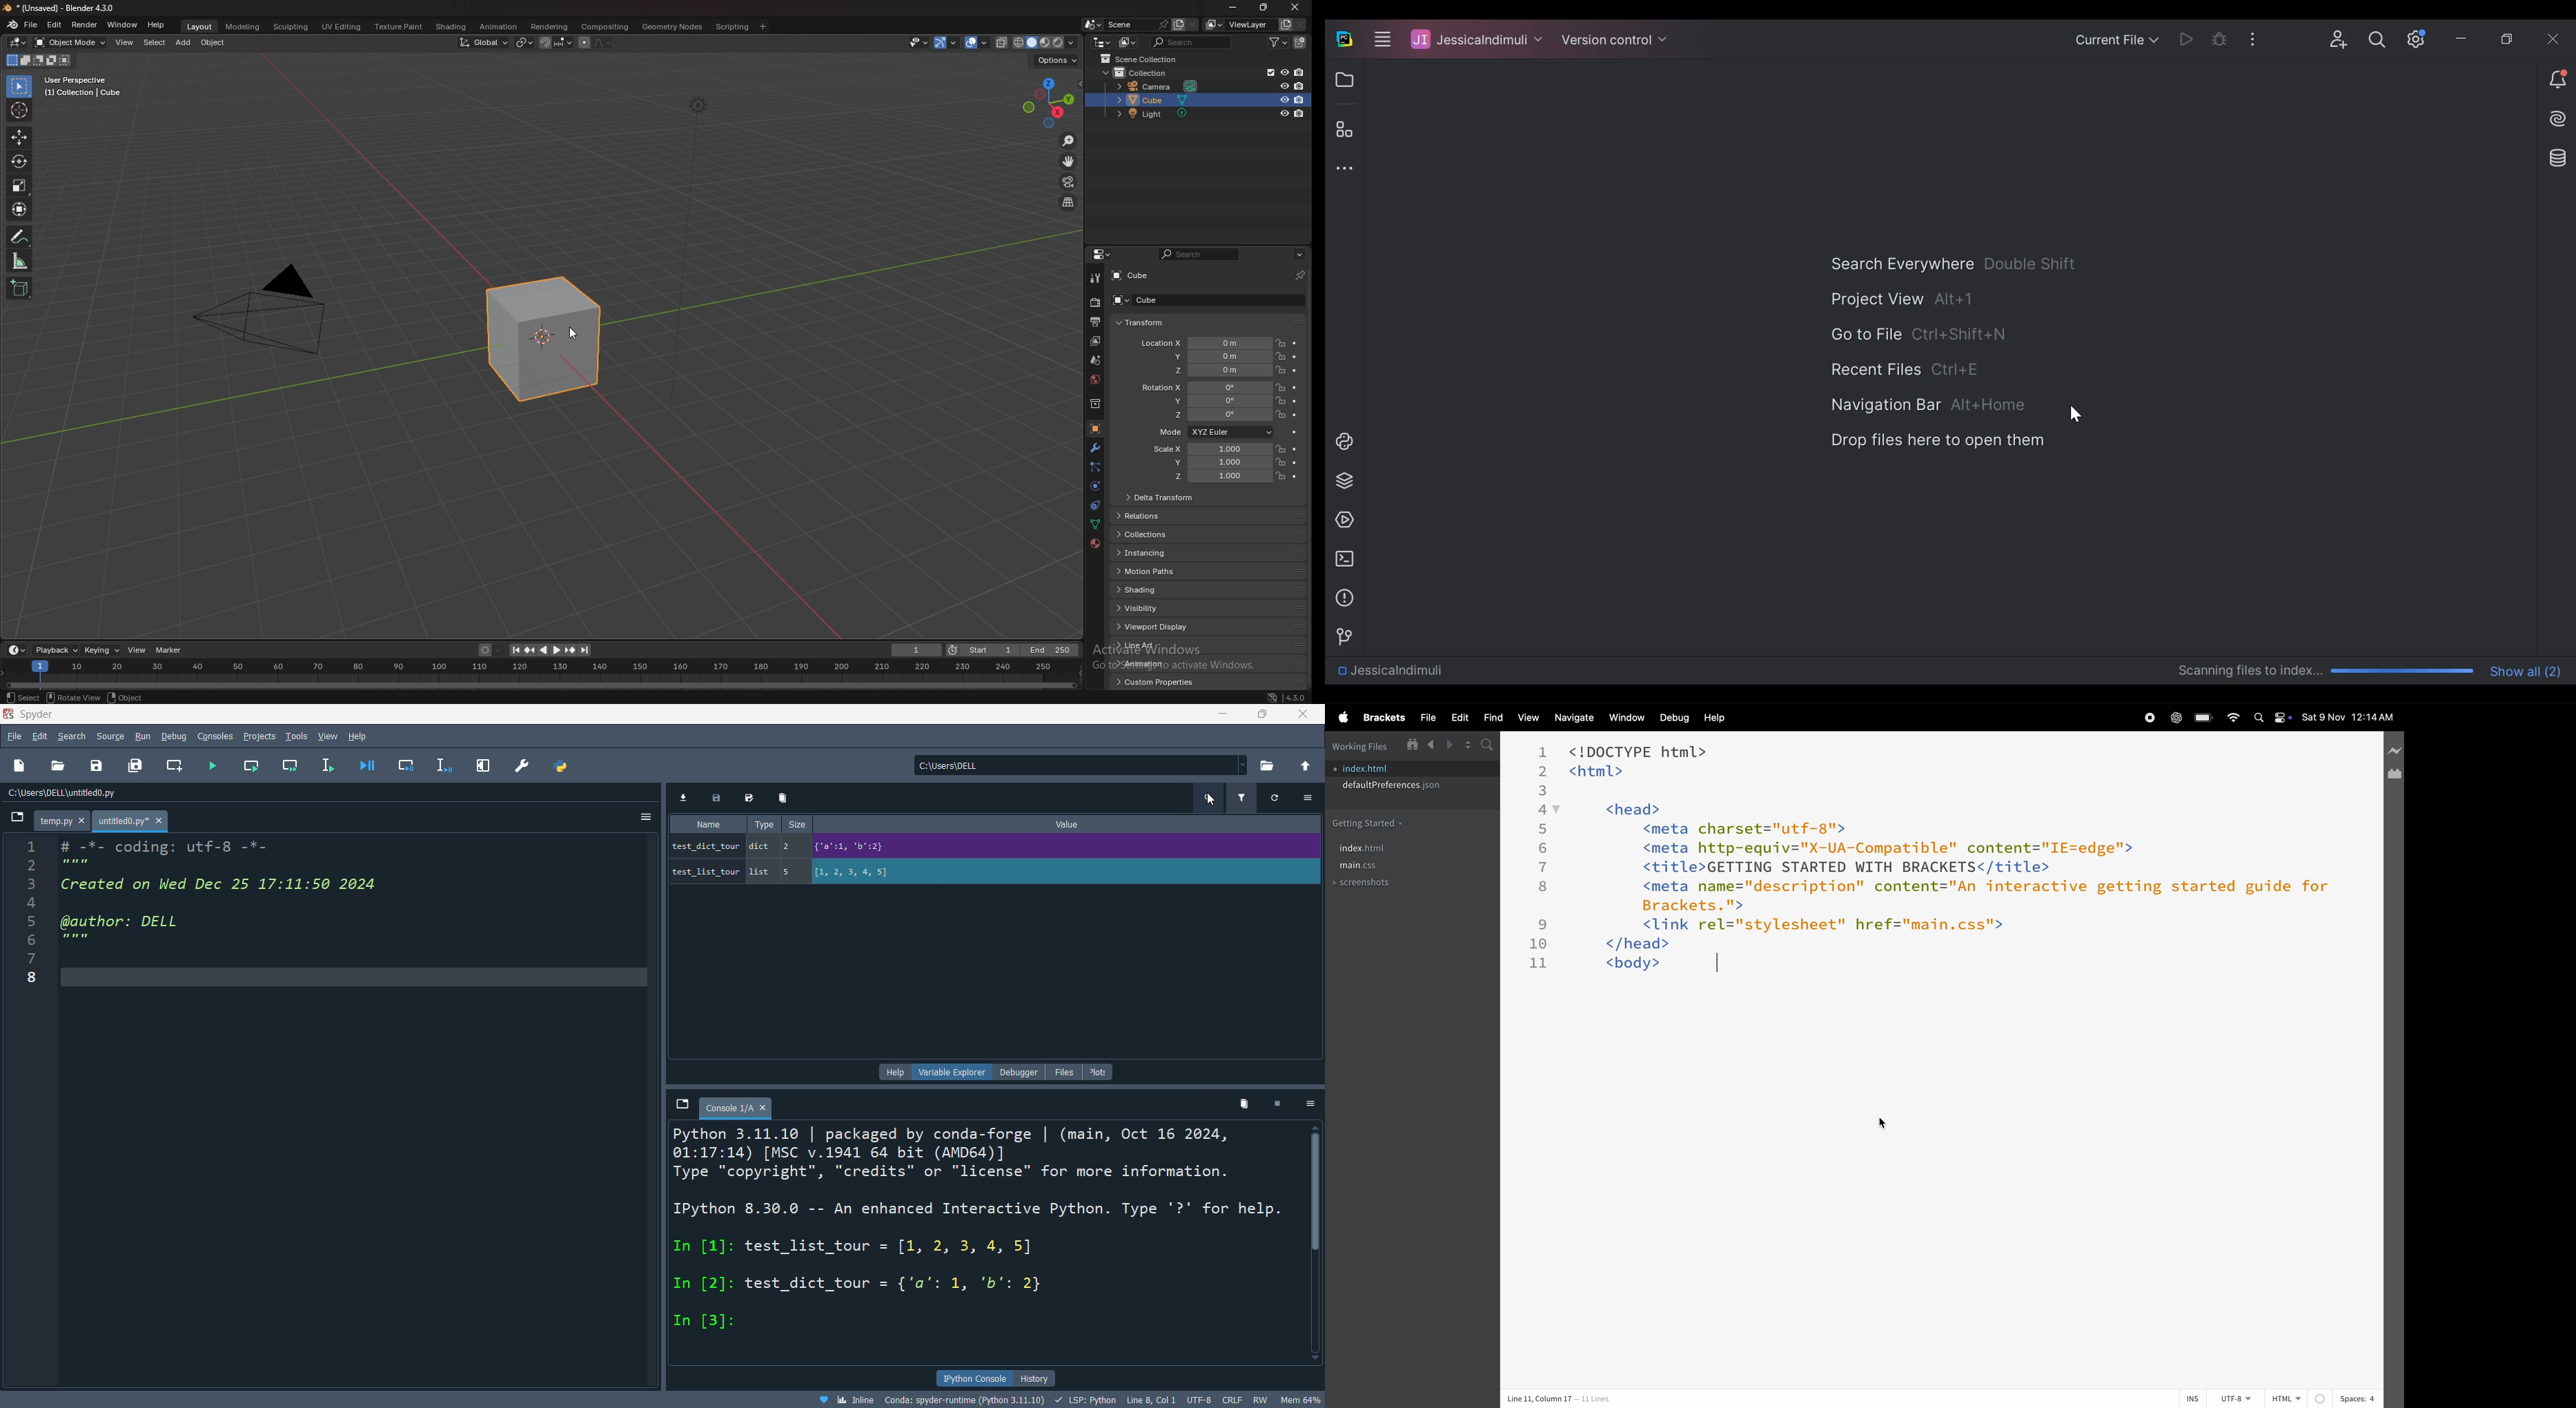 This screenshot has height=1428, width=2576. What do you see at coordinates (1431, 744) in the screenshot?
I see `backward` at bounding box center [1431, 744].